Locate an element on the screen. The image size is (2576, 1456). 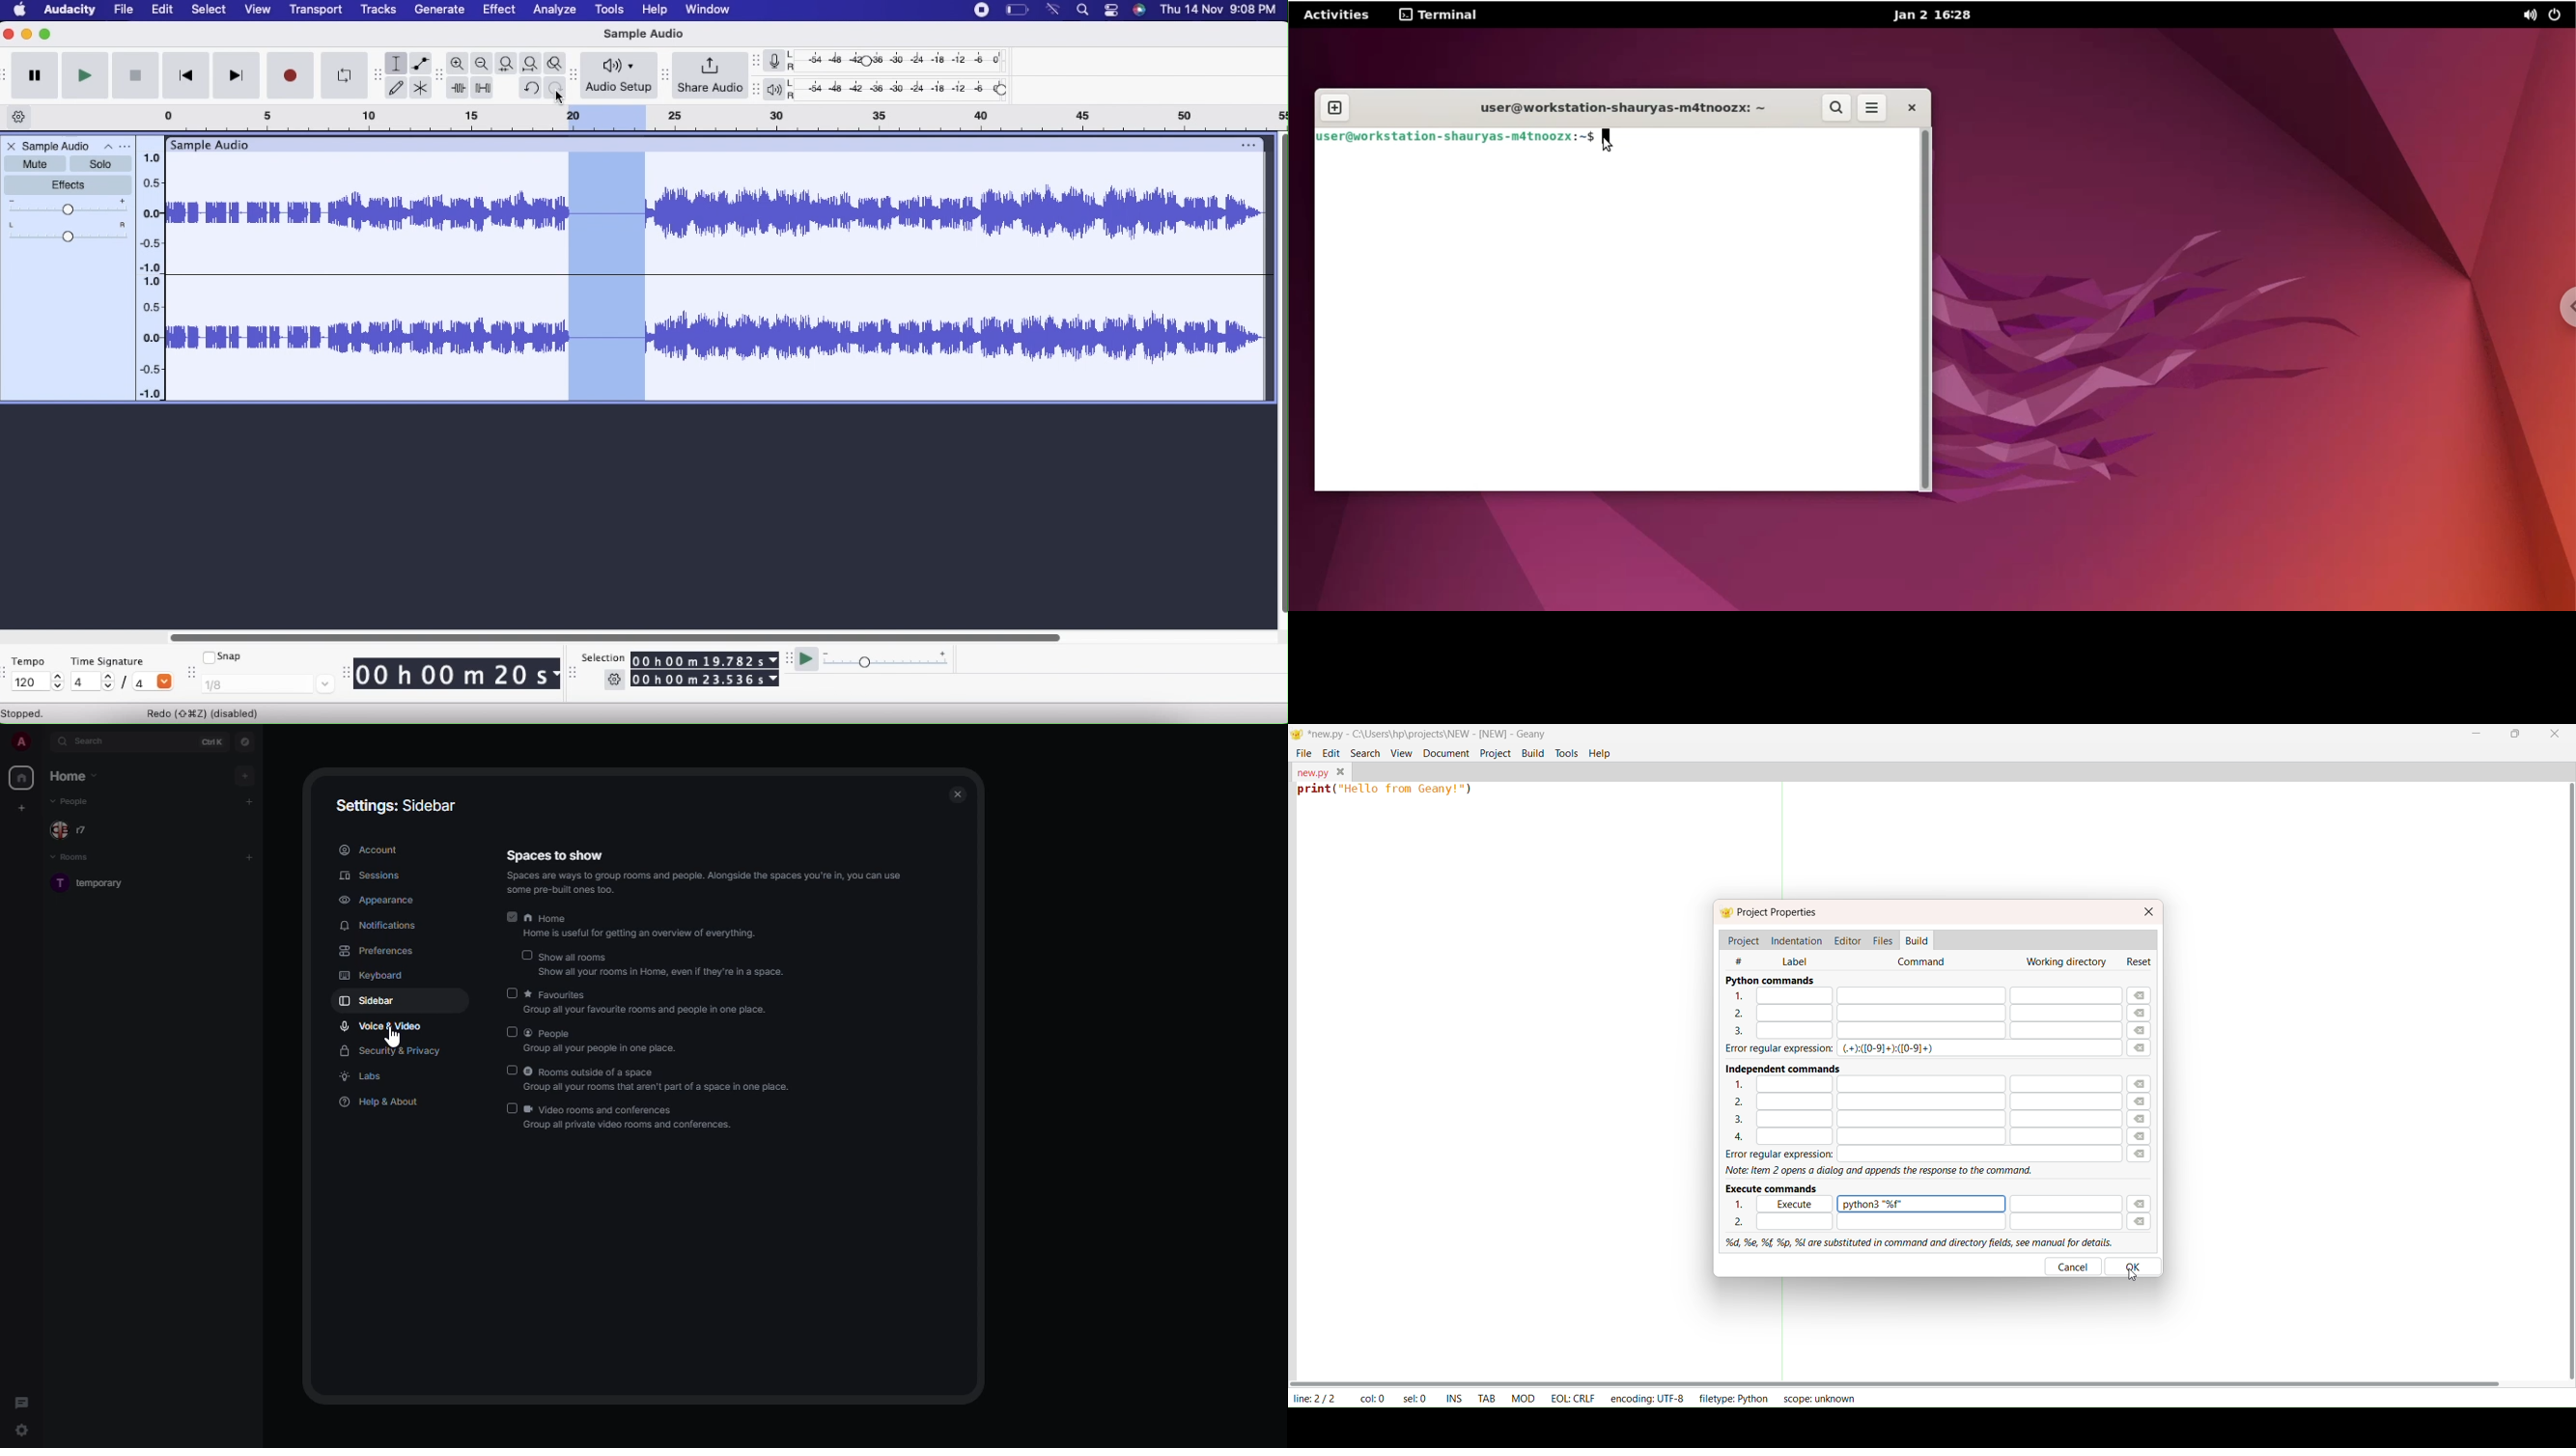
Zoom Out is located at coordinates (482, 63).